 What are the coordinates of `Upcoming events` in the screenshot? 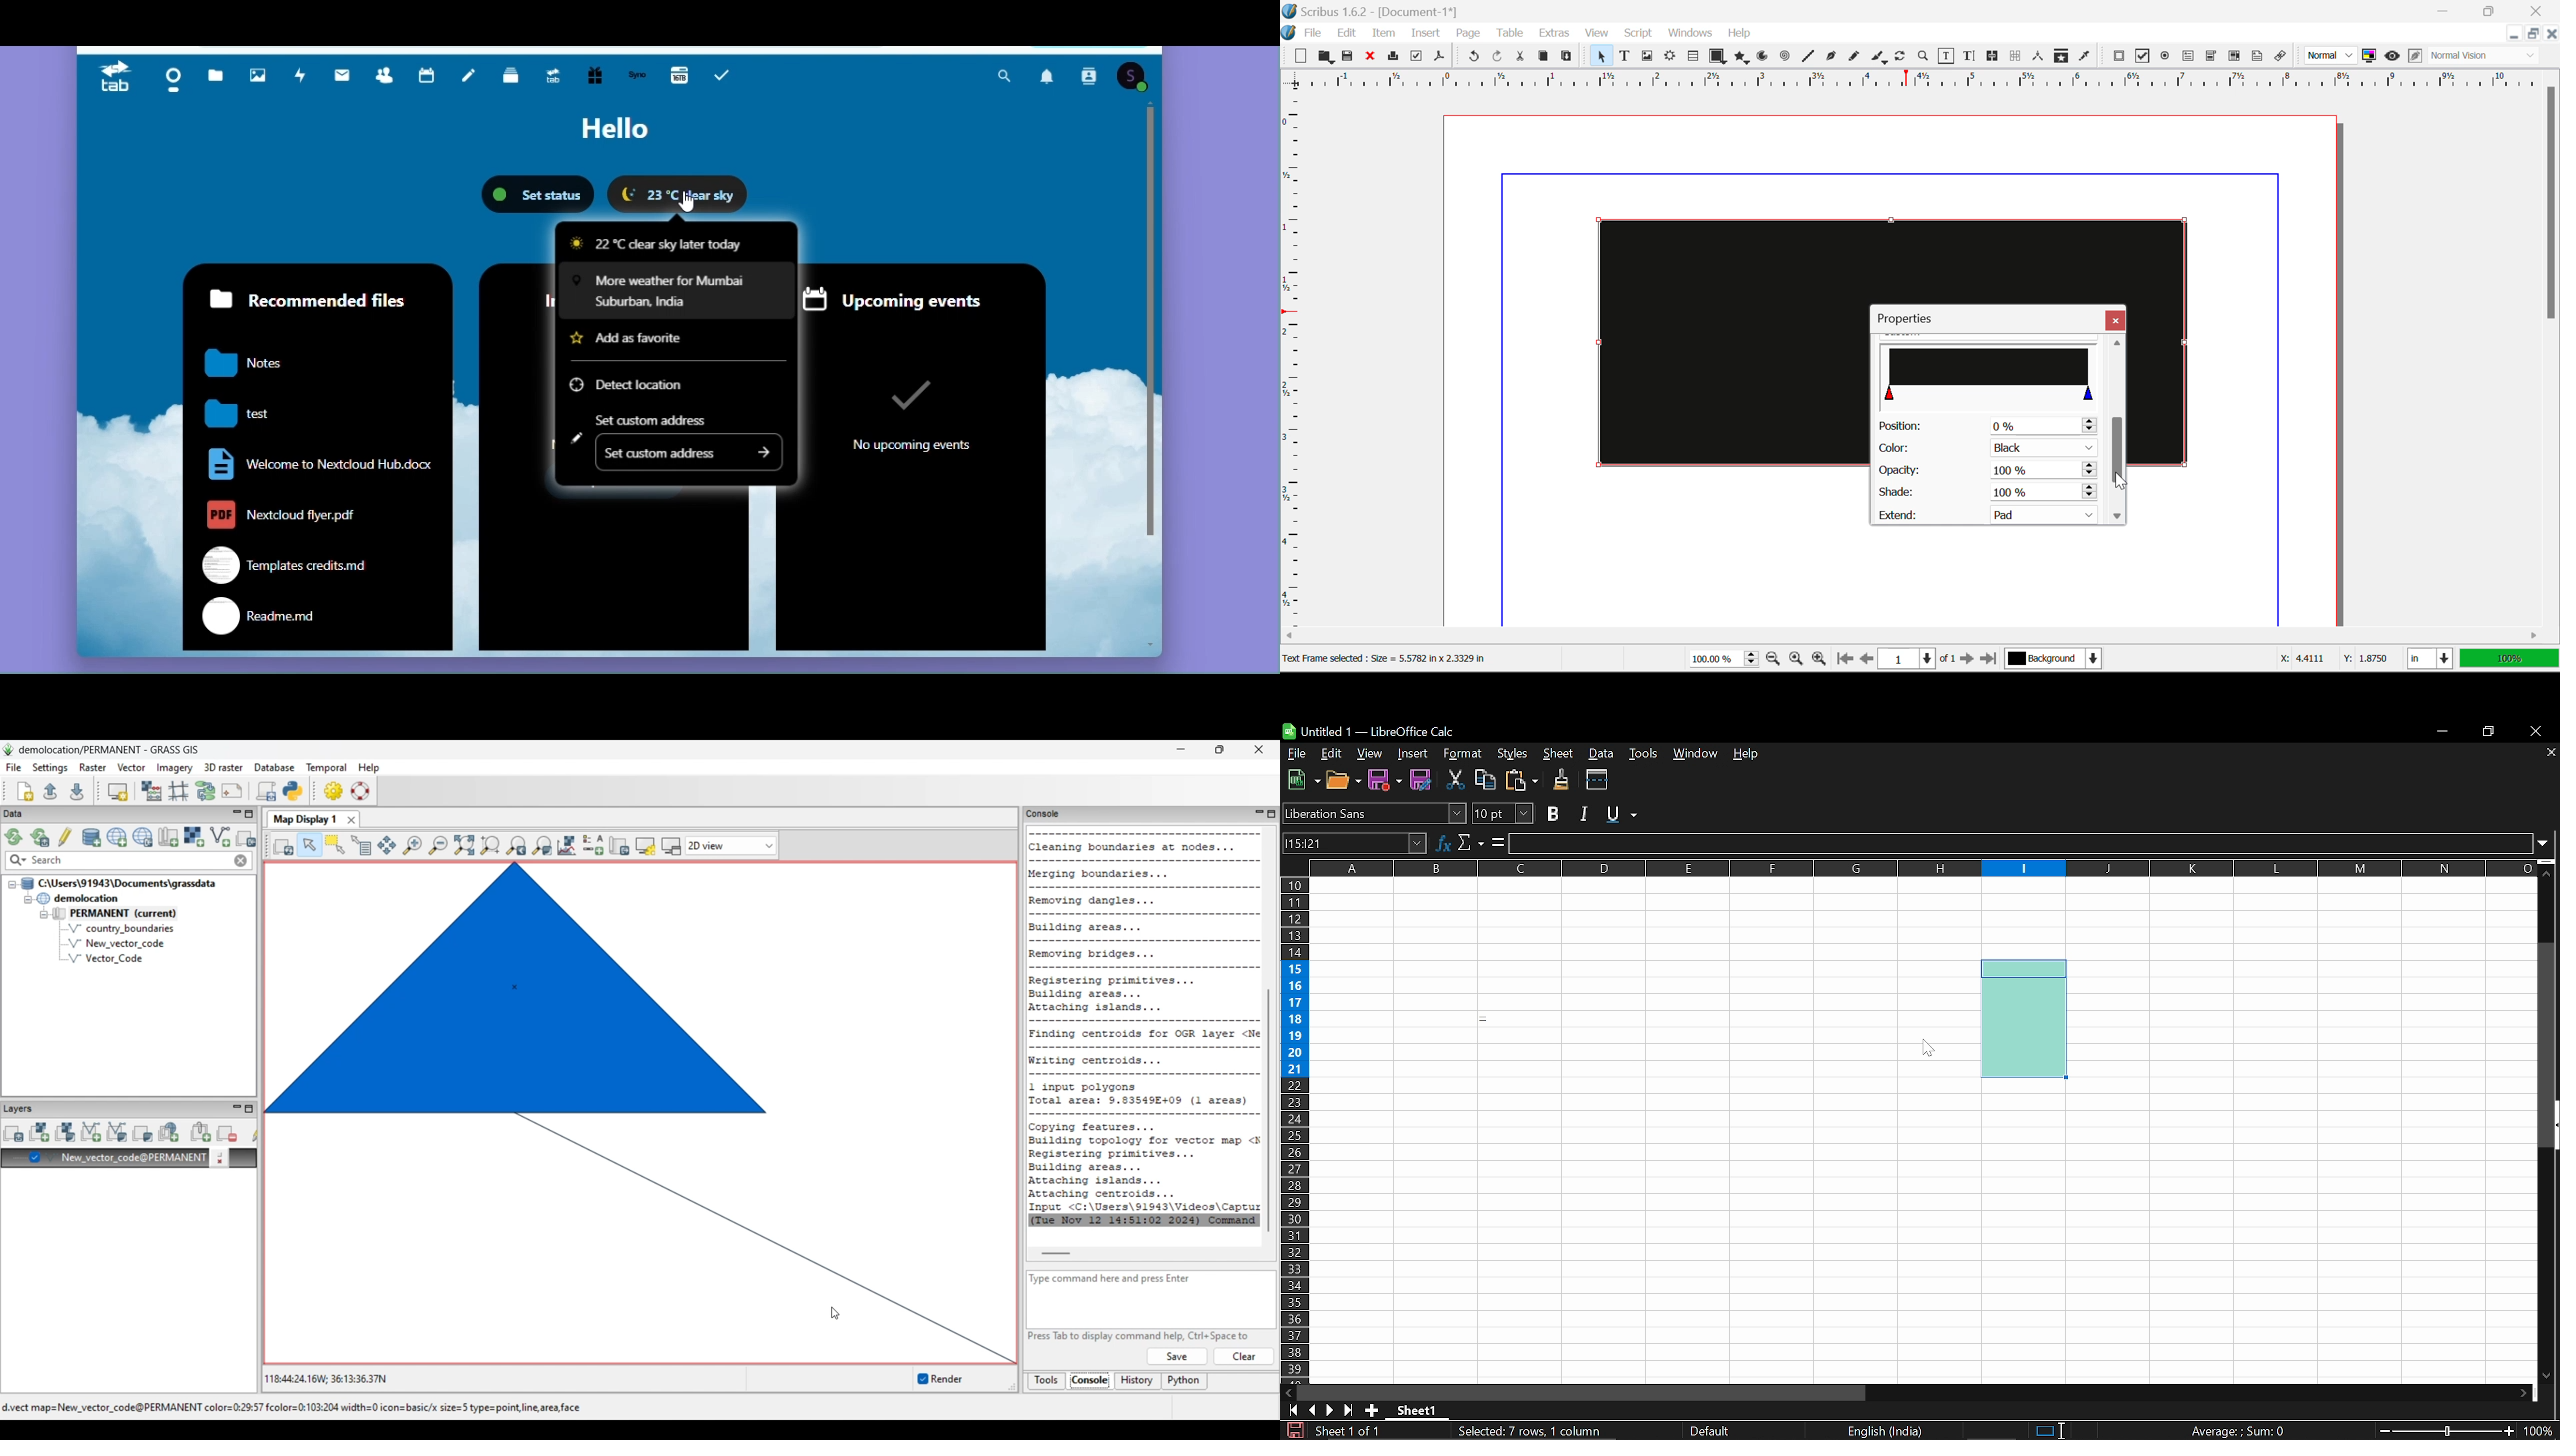 It's located at (919, 297).